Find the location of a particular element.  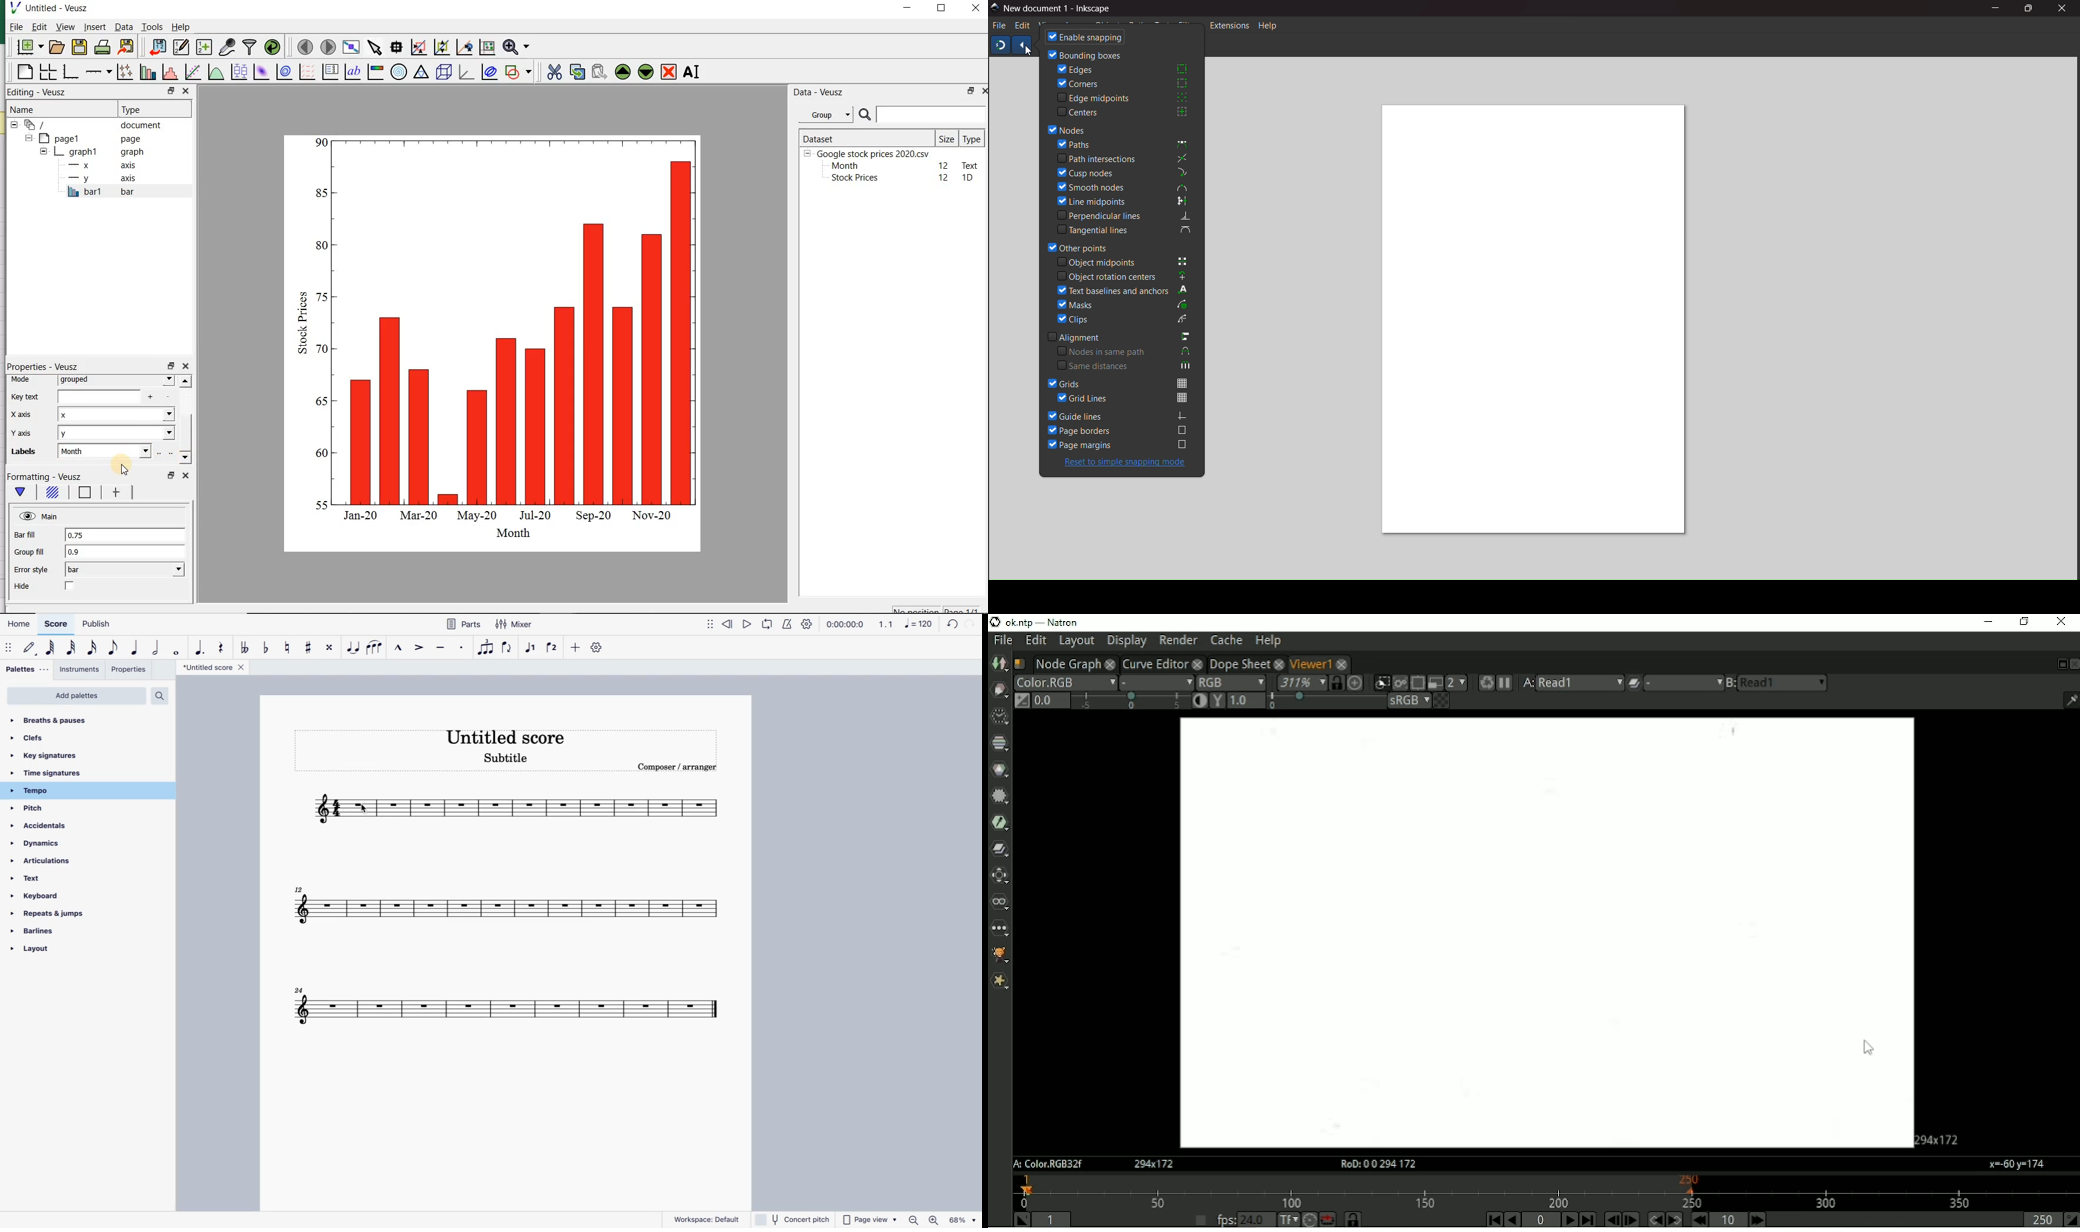

masks is located at coordinates (1124, 305).